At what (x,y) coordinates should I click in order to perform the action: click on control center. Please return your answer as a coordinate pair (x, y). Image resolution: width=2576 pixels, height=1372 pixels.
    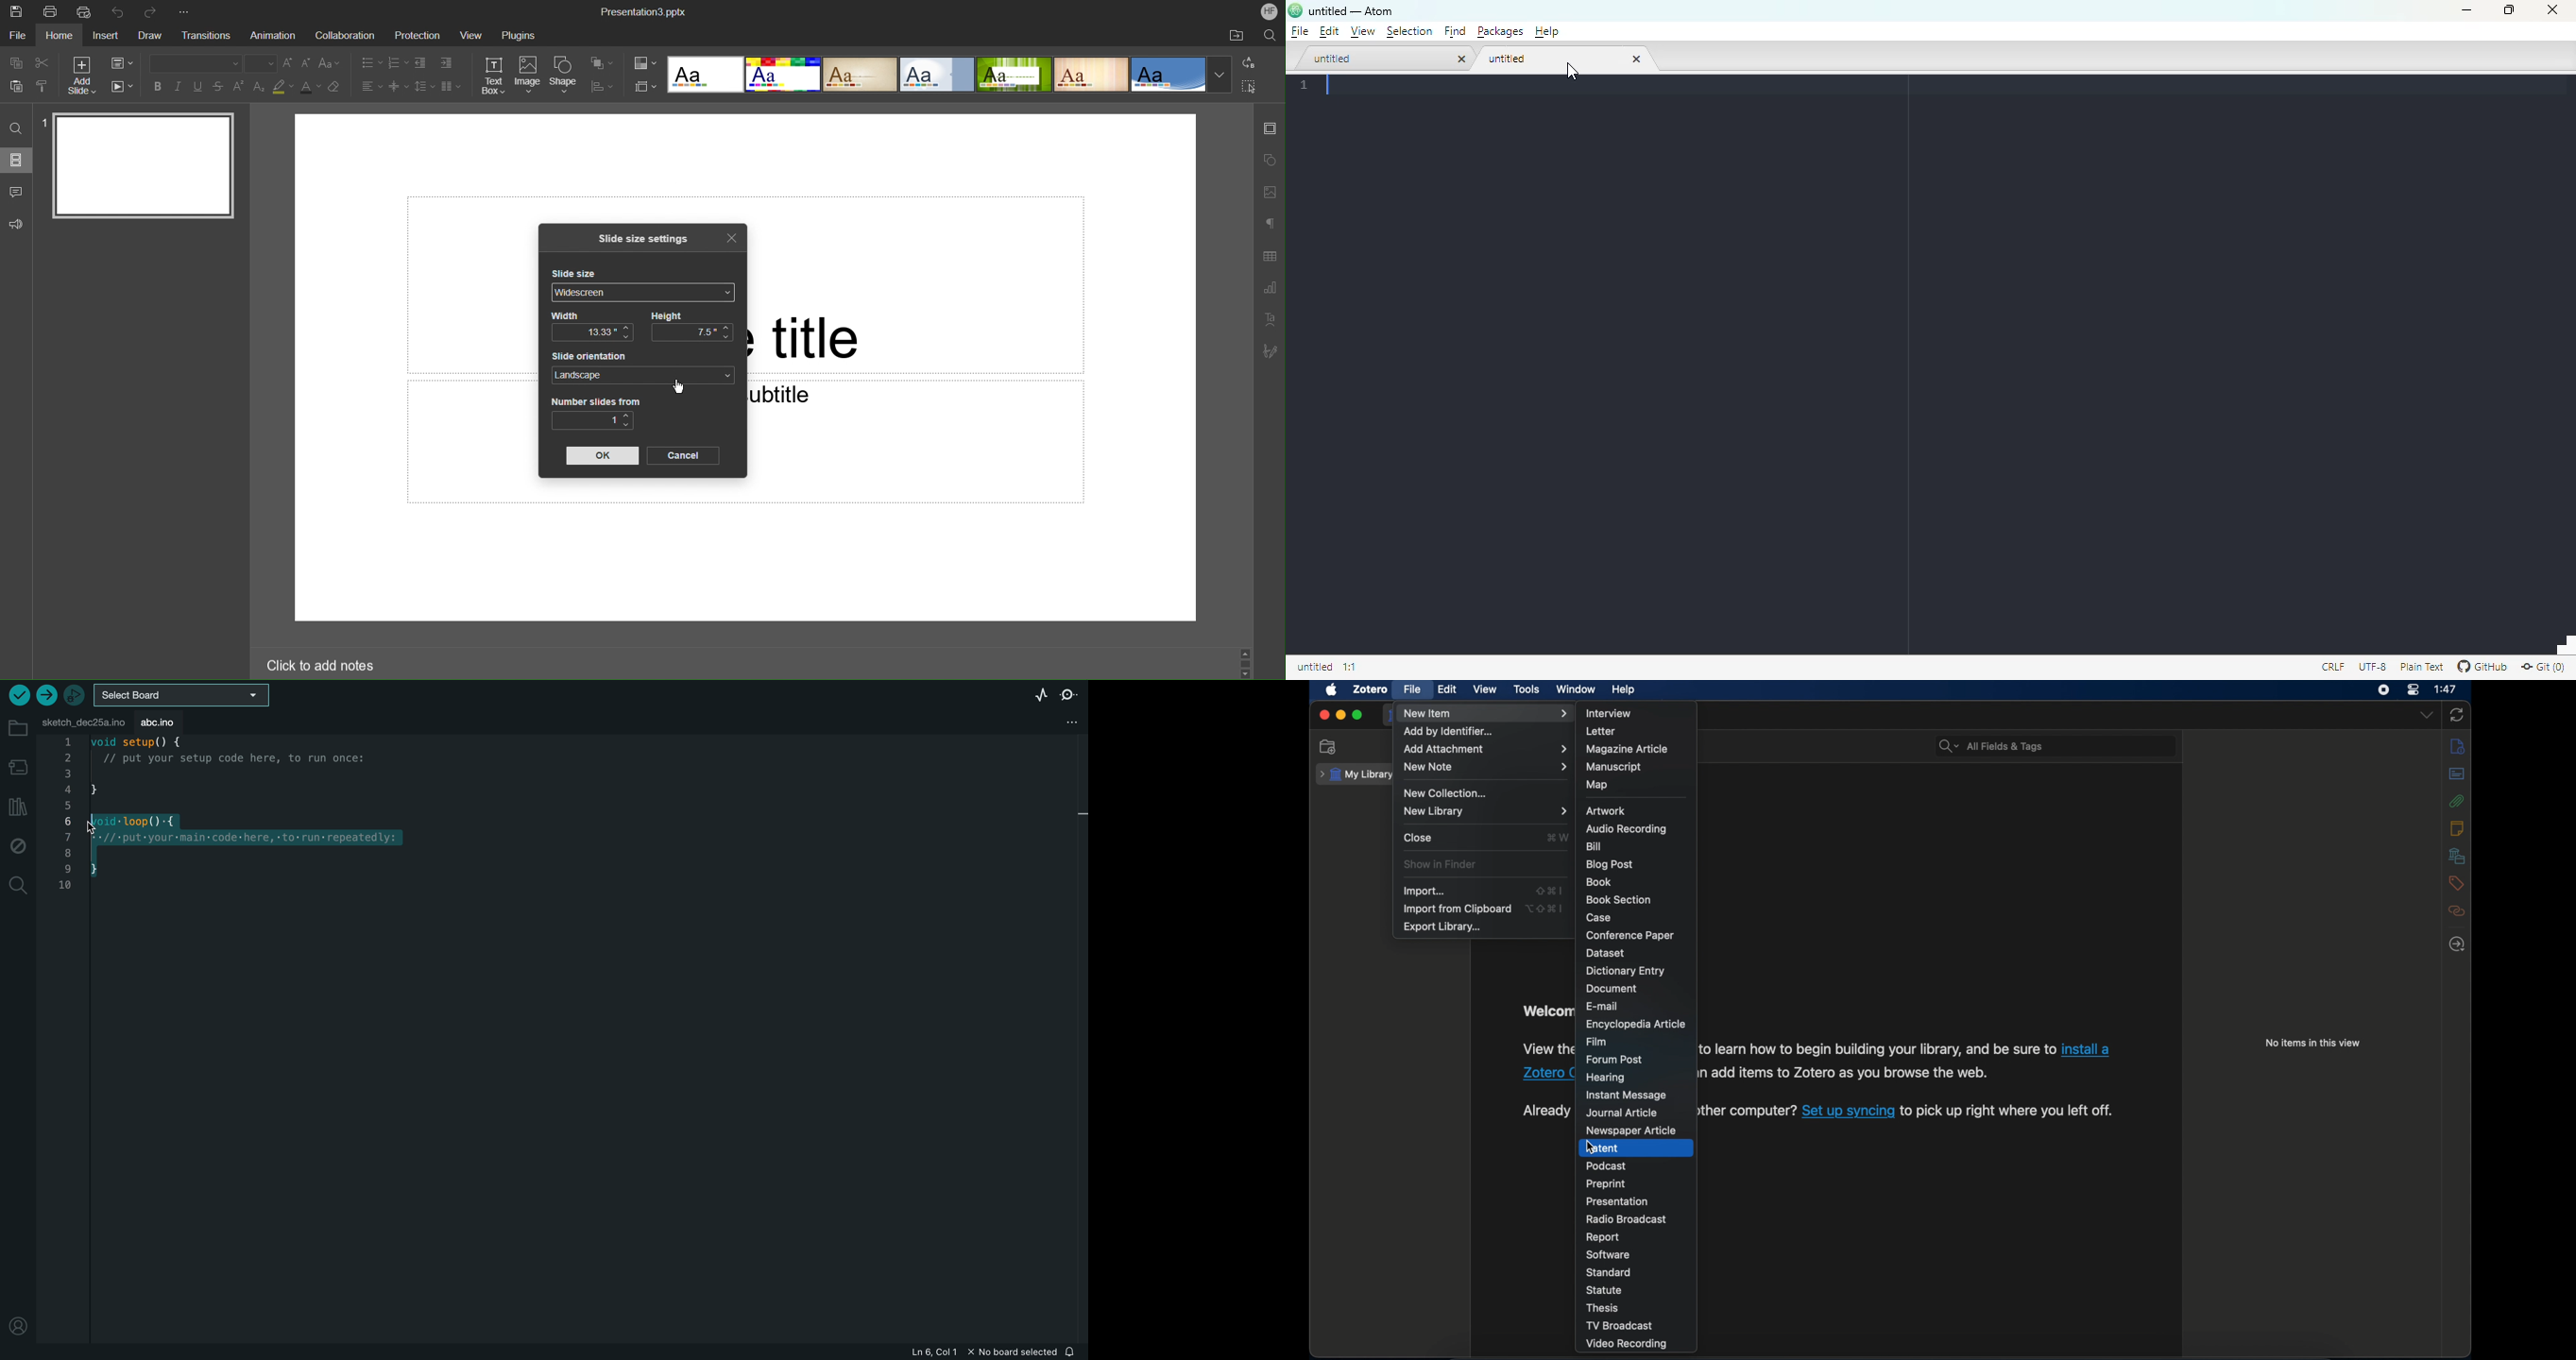
    Looking at the image, I should click on (2415, 689).